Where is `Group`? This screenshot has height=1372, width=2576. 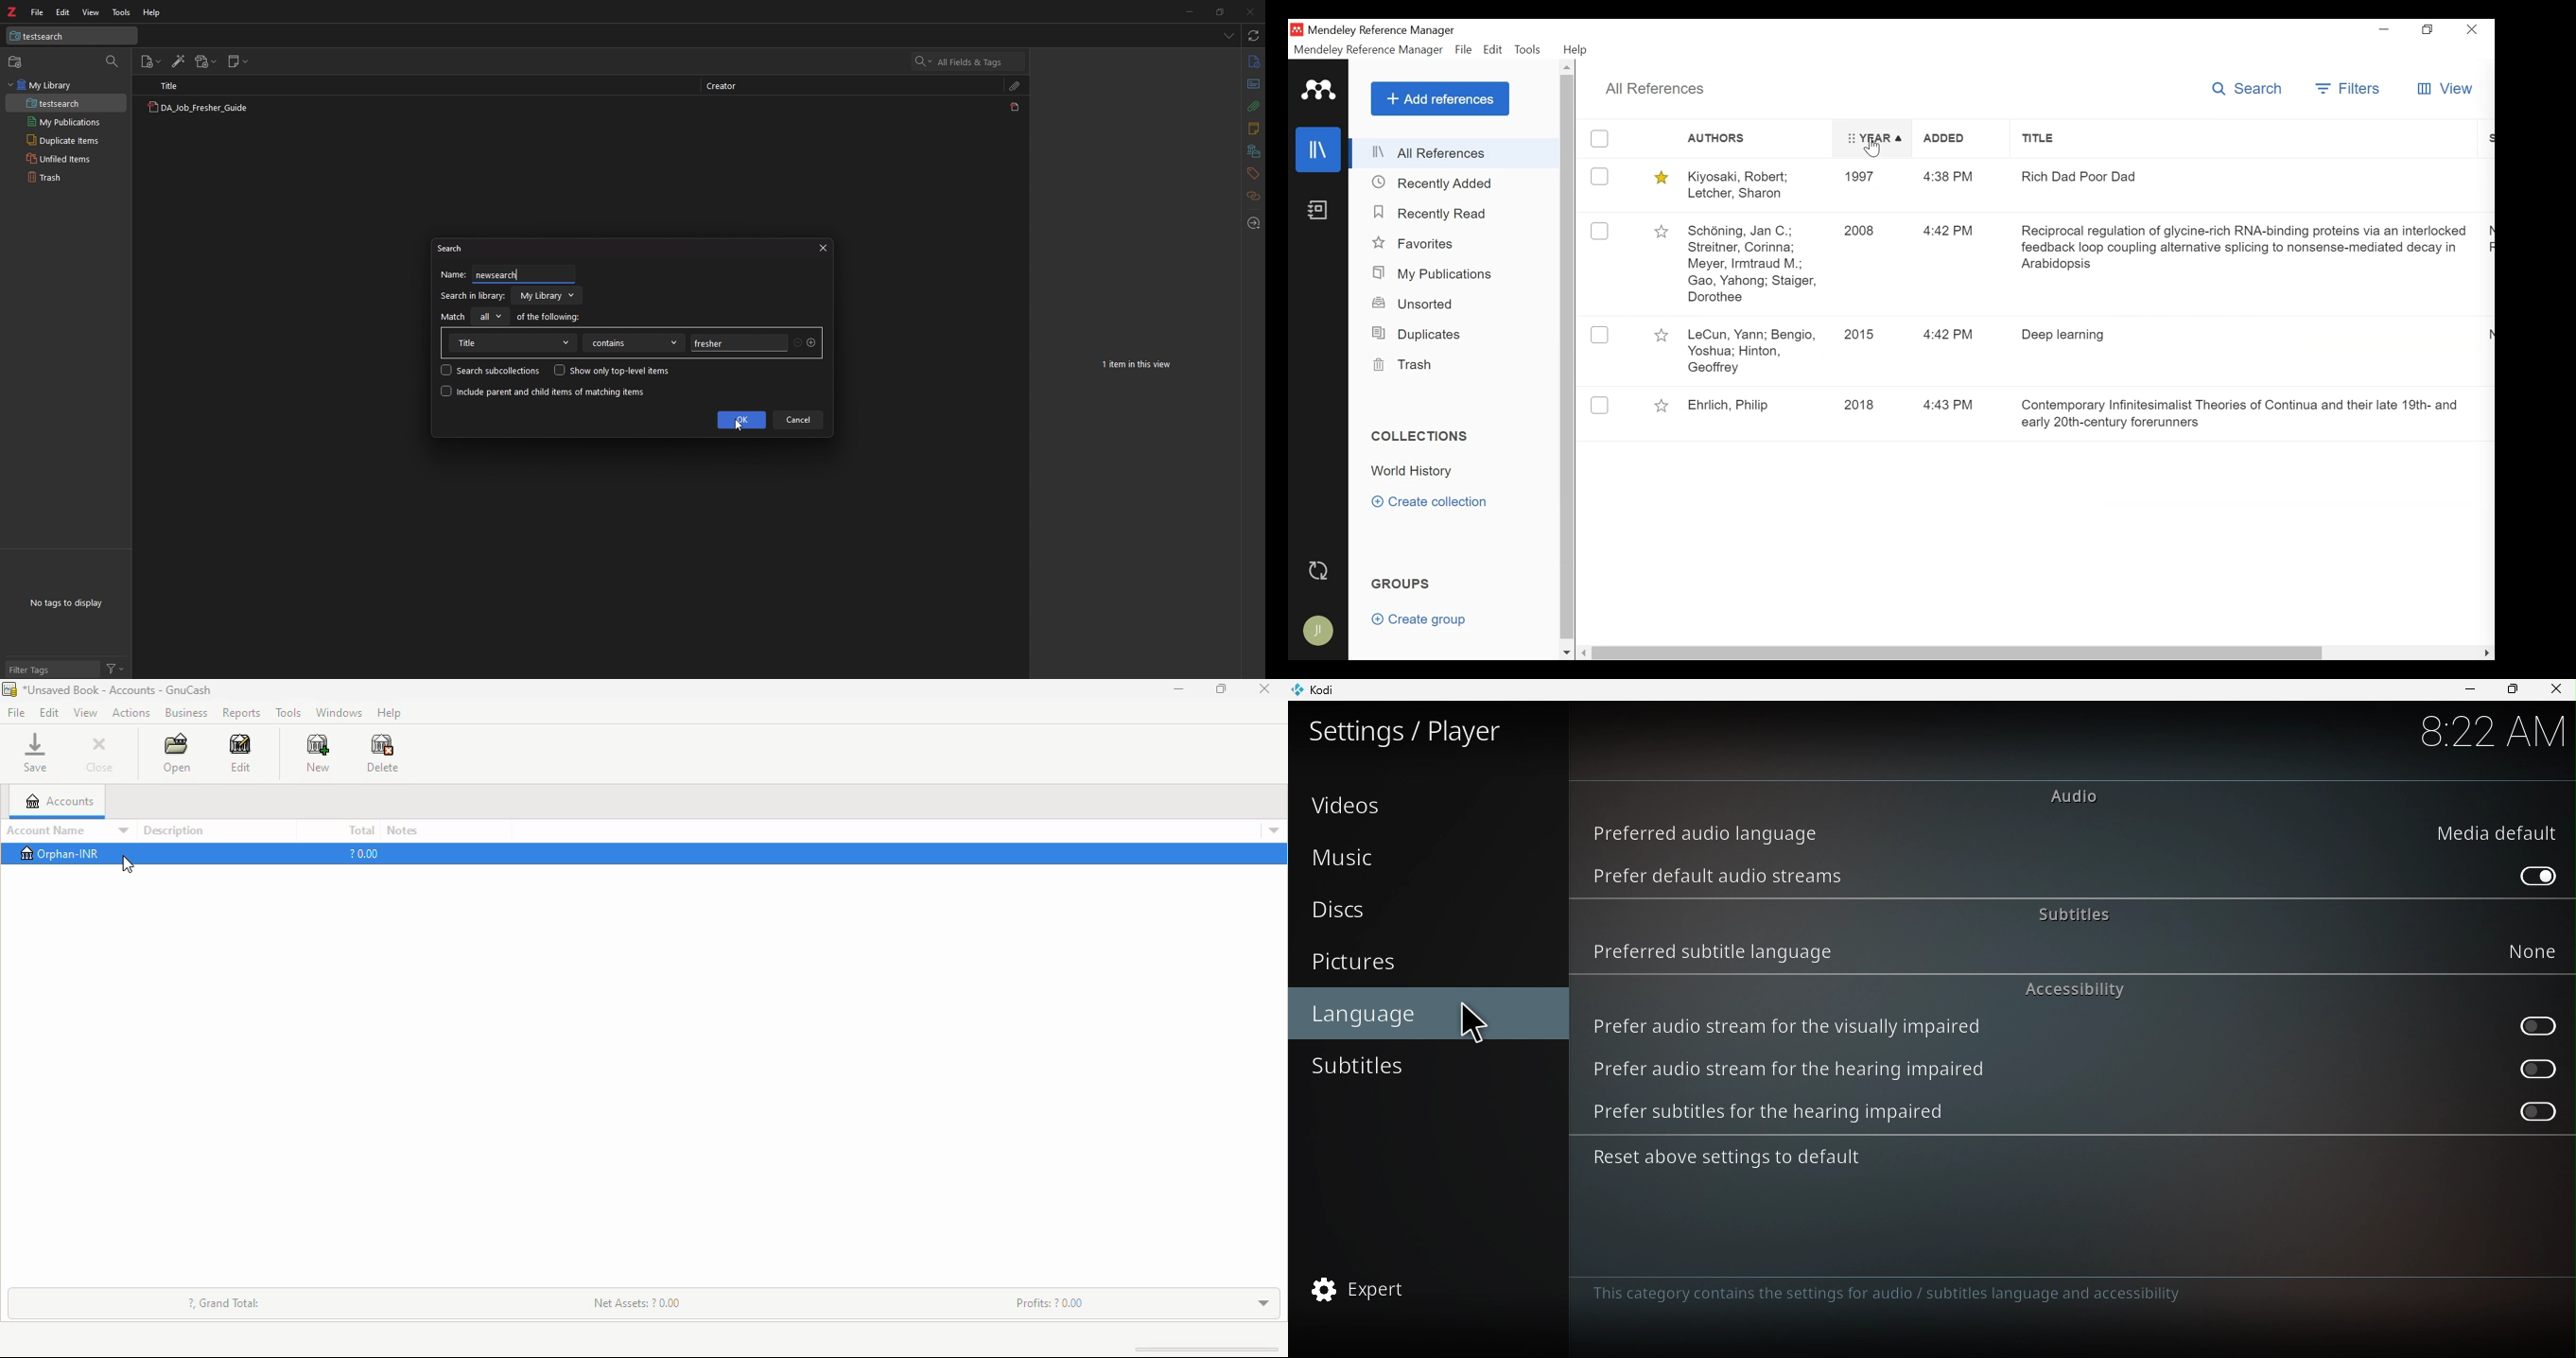 Group is located at coordinates (1402, 583).